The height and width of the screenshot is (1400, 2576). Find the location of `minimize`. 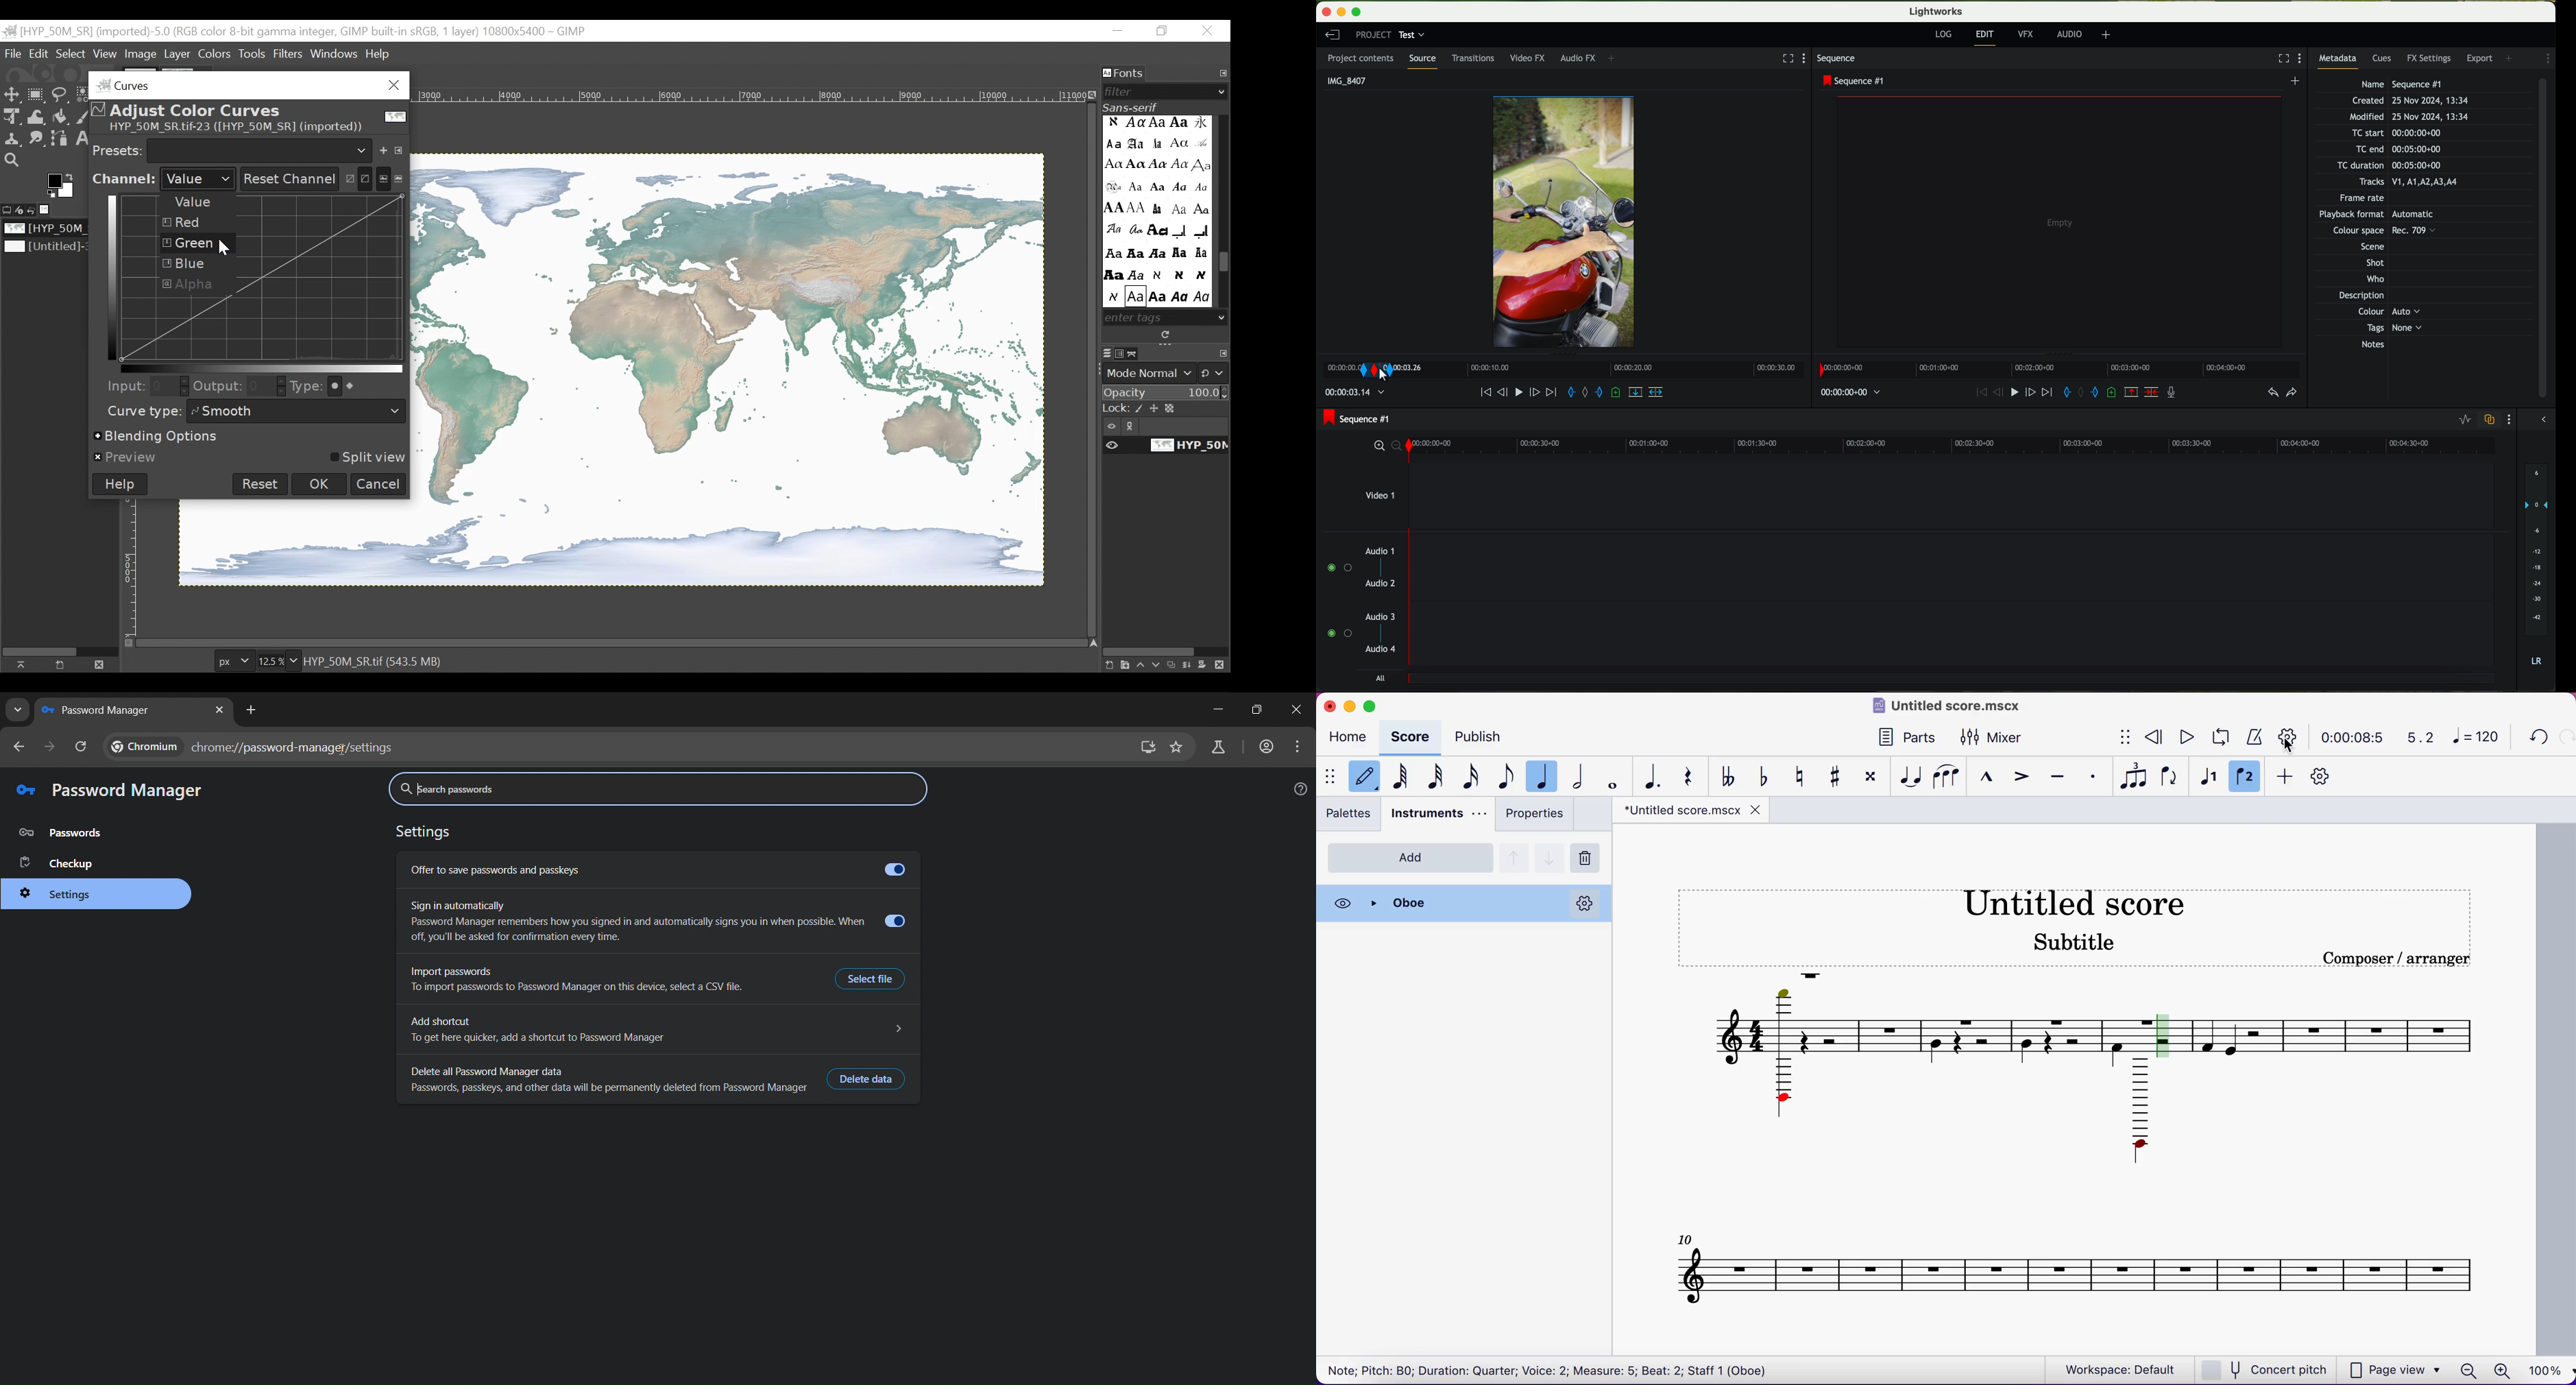

minimize is located at coordinates (1212, 710).